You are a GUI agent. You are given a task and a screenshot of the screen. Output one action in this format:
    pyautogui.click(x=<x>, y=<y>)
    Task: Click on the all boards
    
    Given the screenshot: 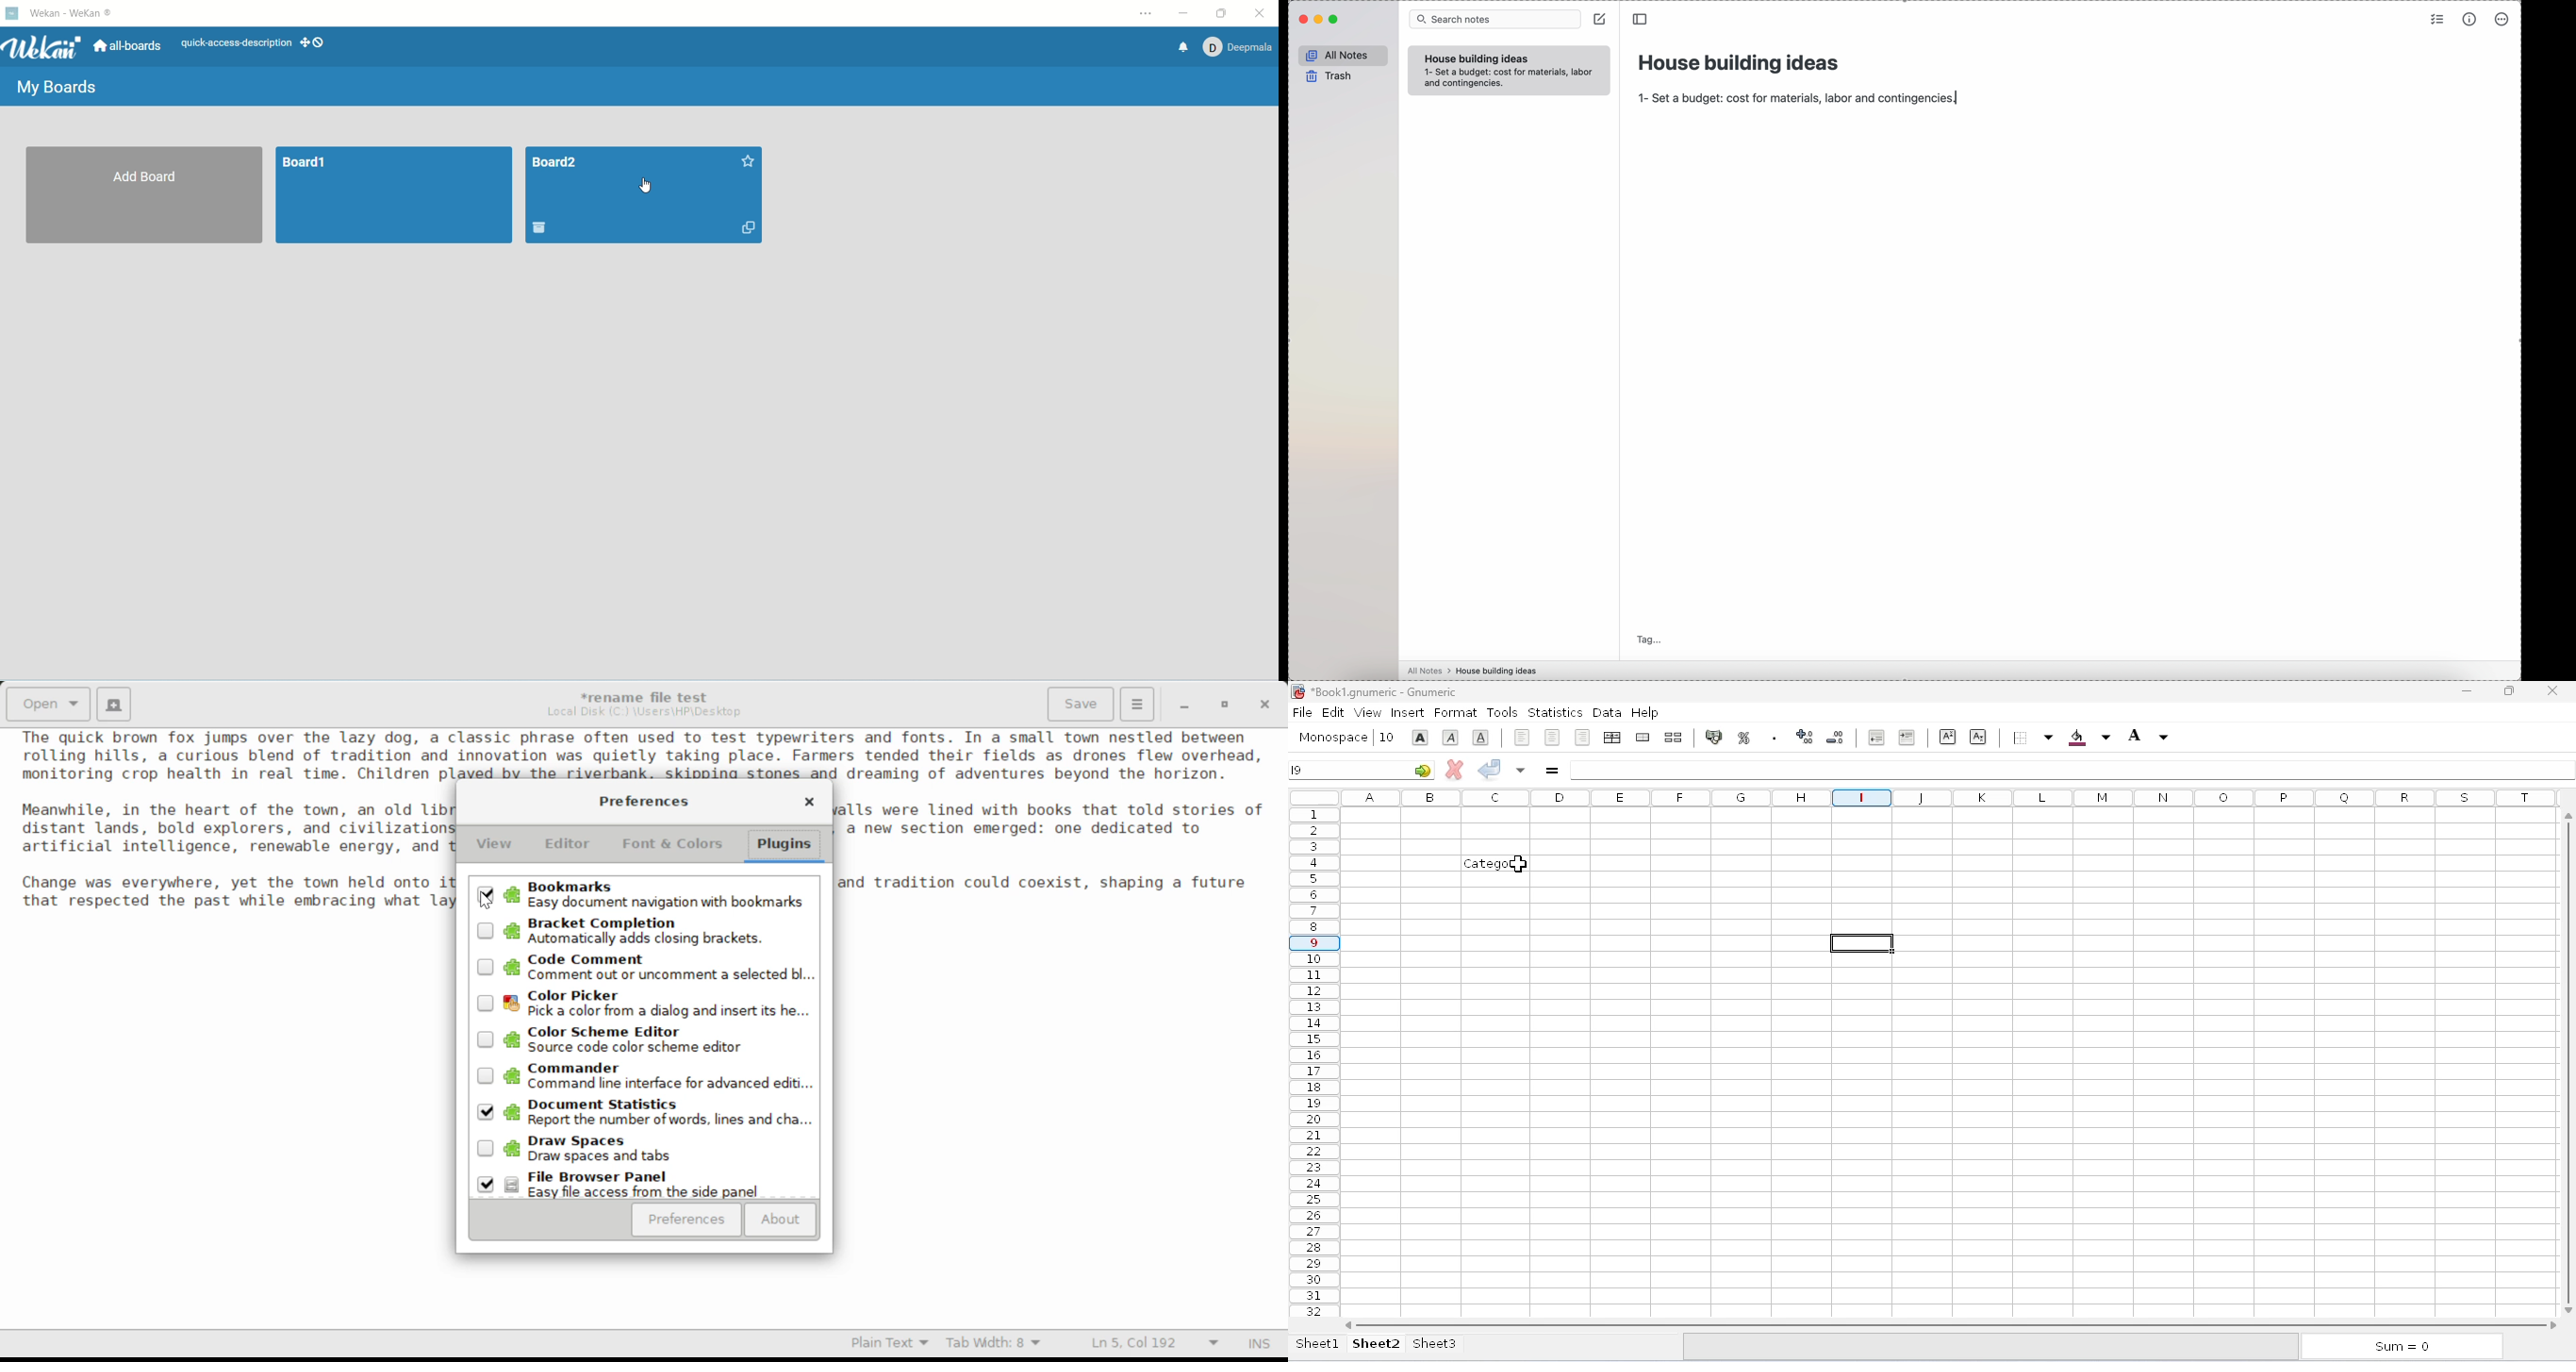 What is the action you would take?
    pyautogui.click(x=129, y=46)
    